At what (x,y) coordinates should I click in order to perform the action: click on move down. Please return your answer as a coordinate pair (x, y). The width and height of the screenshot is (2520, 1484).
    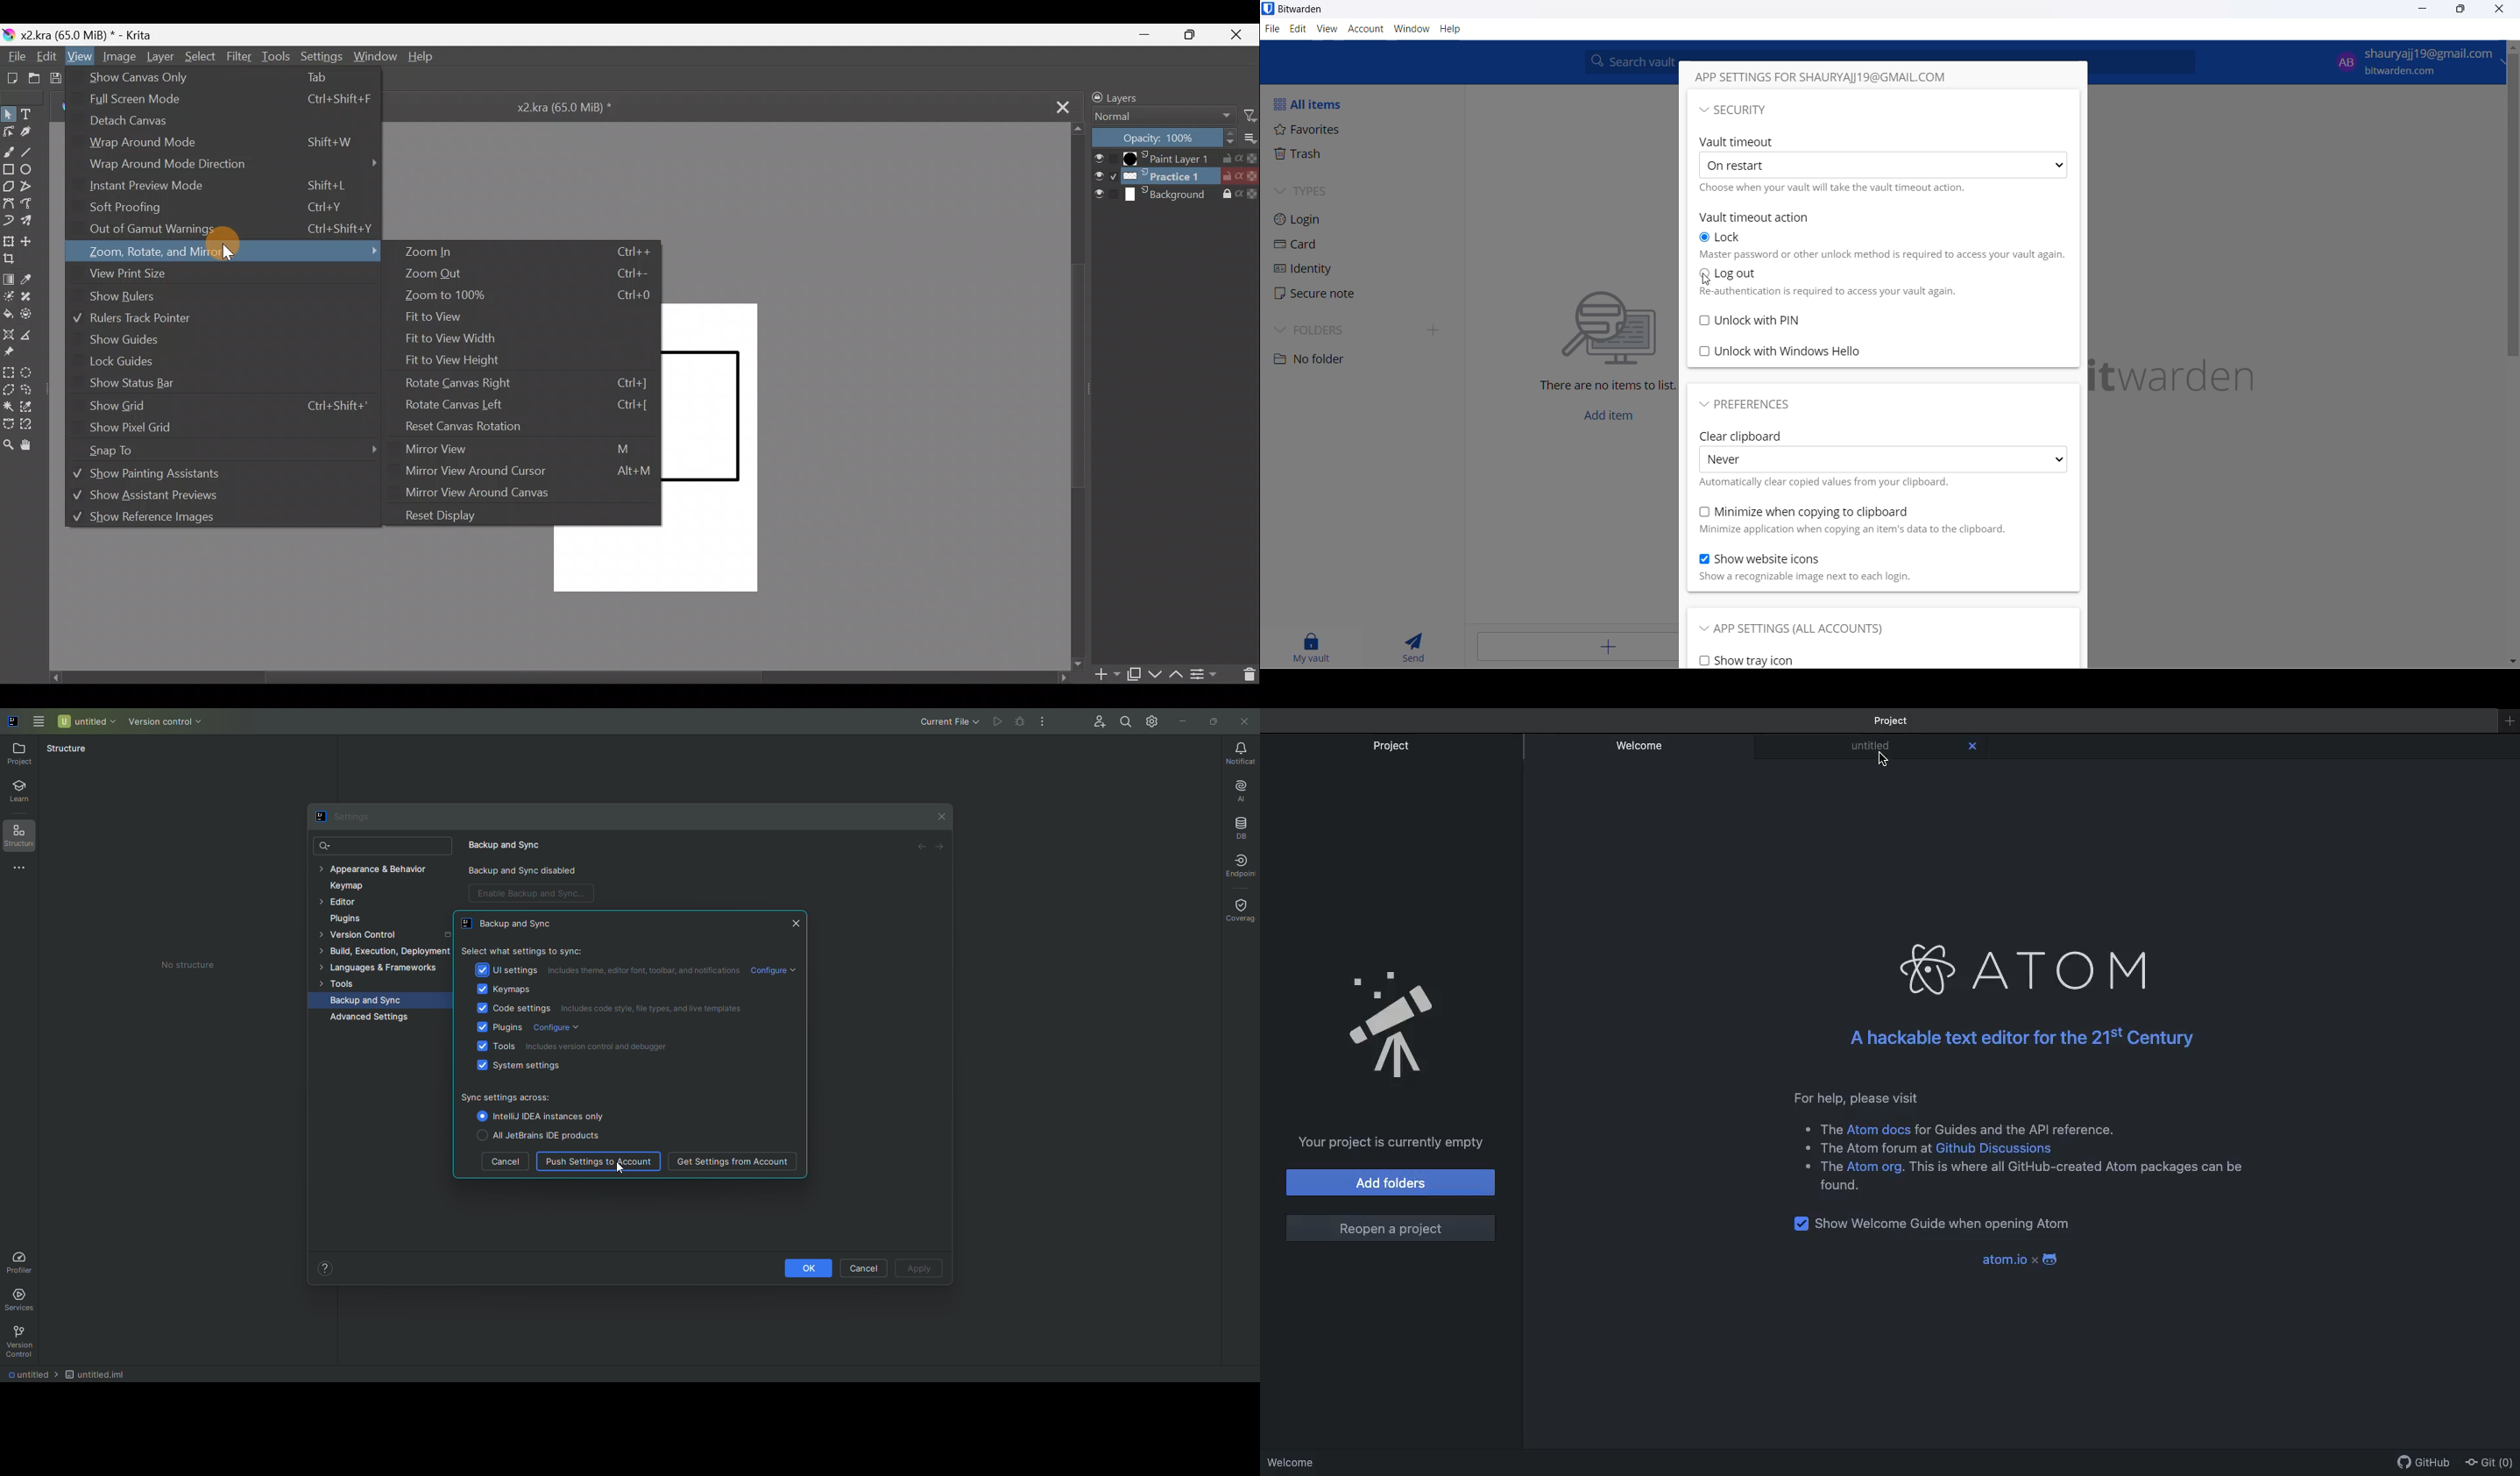
    Looking at the image, I should click on (2512, 662).